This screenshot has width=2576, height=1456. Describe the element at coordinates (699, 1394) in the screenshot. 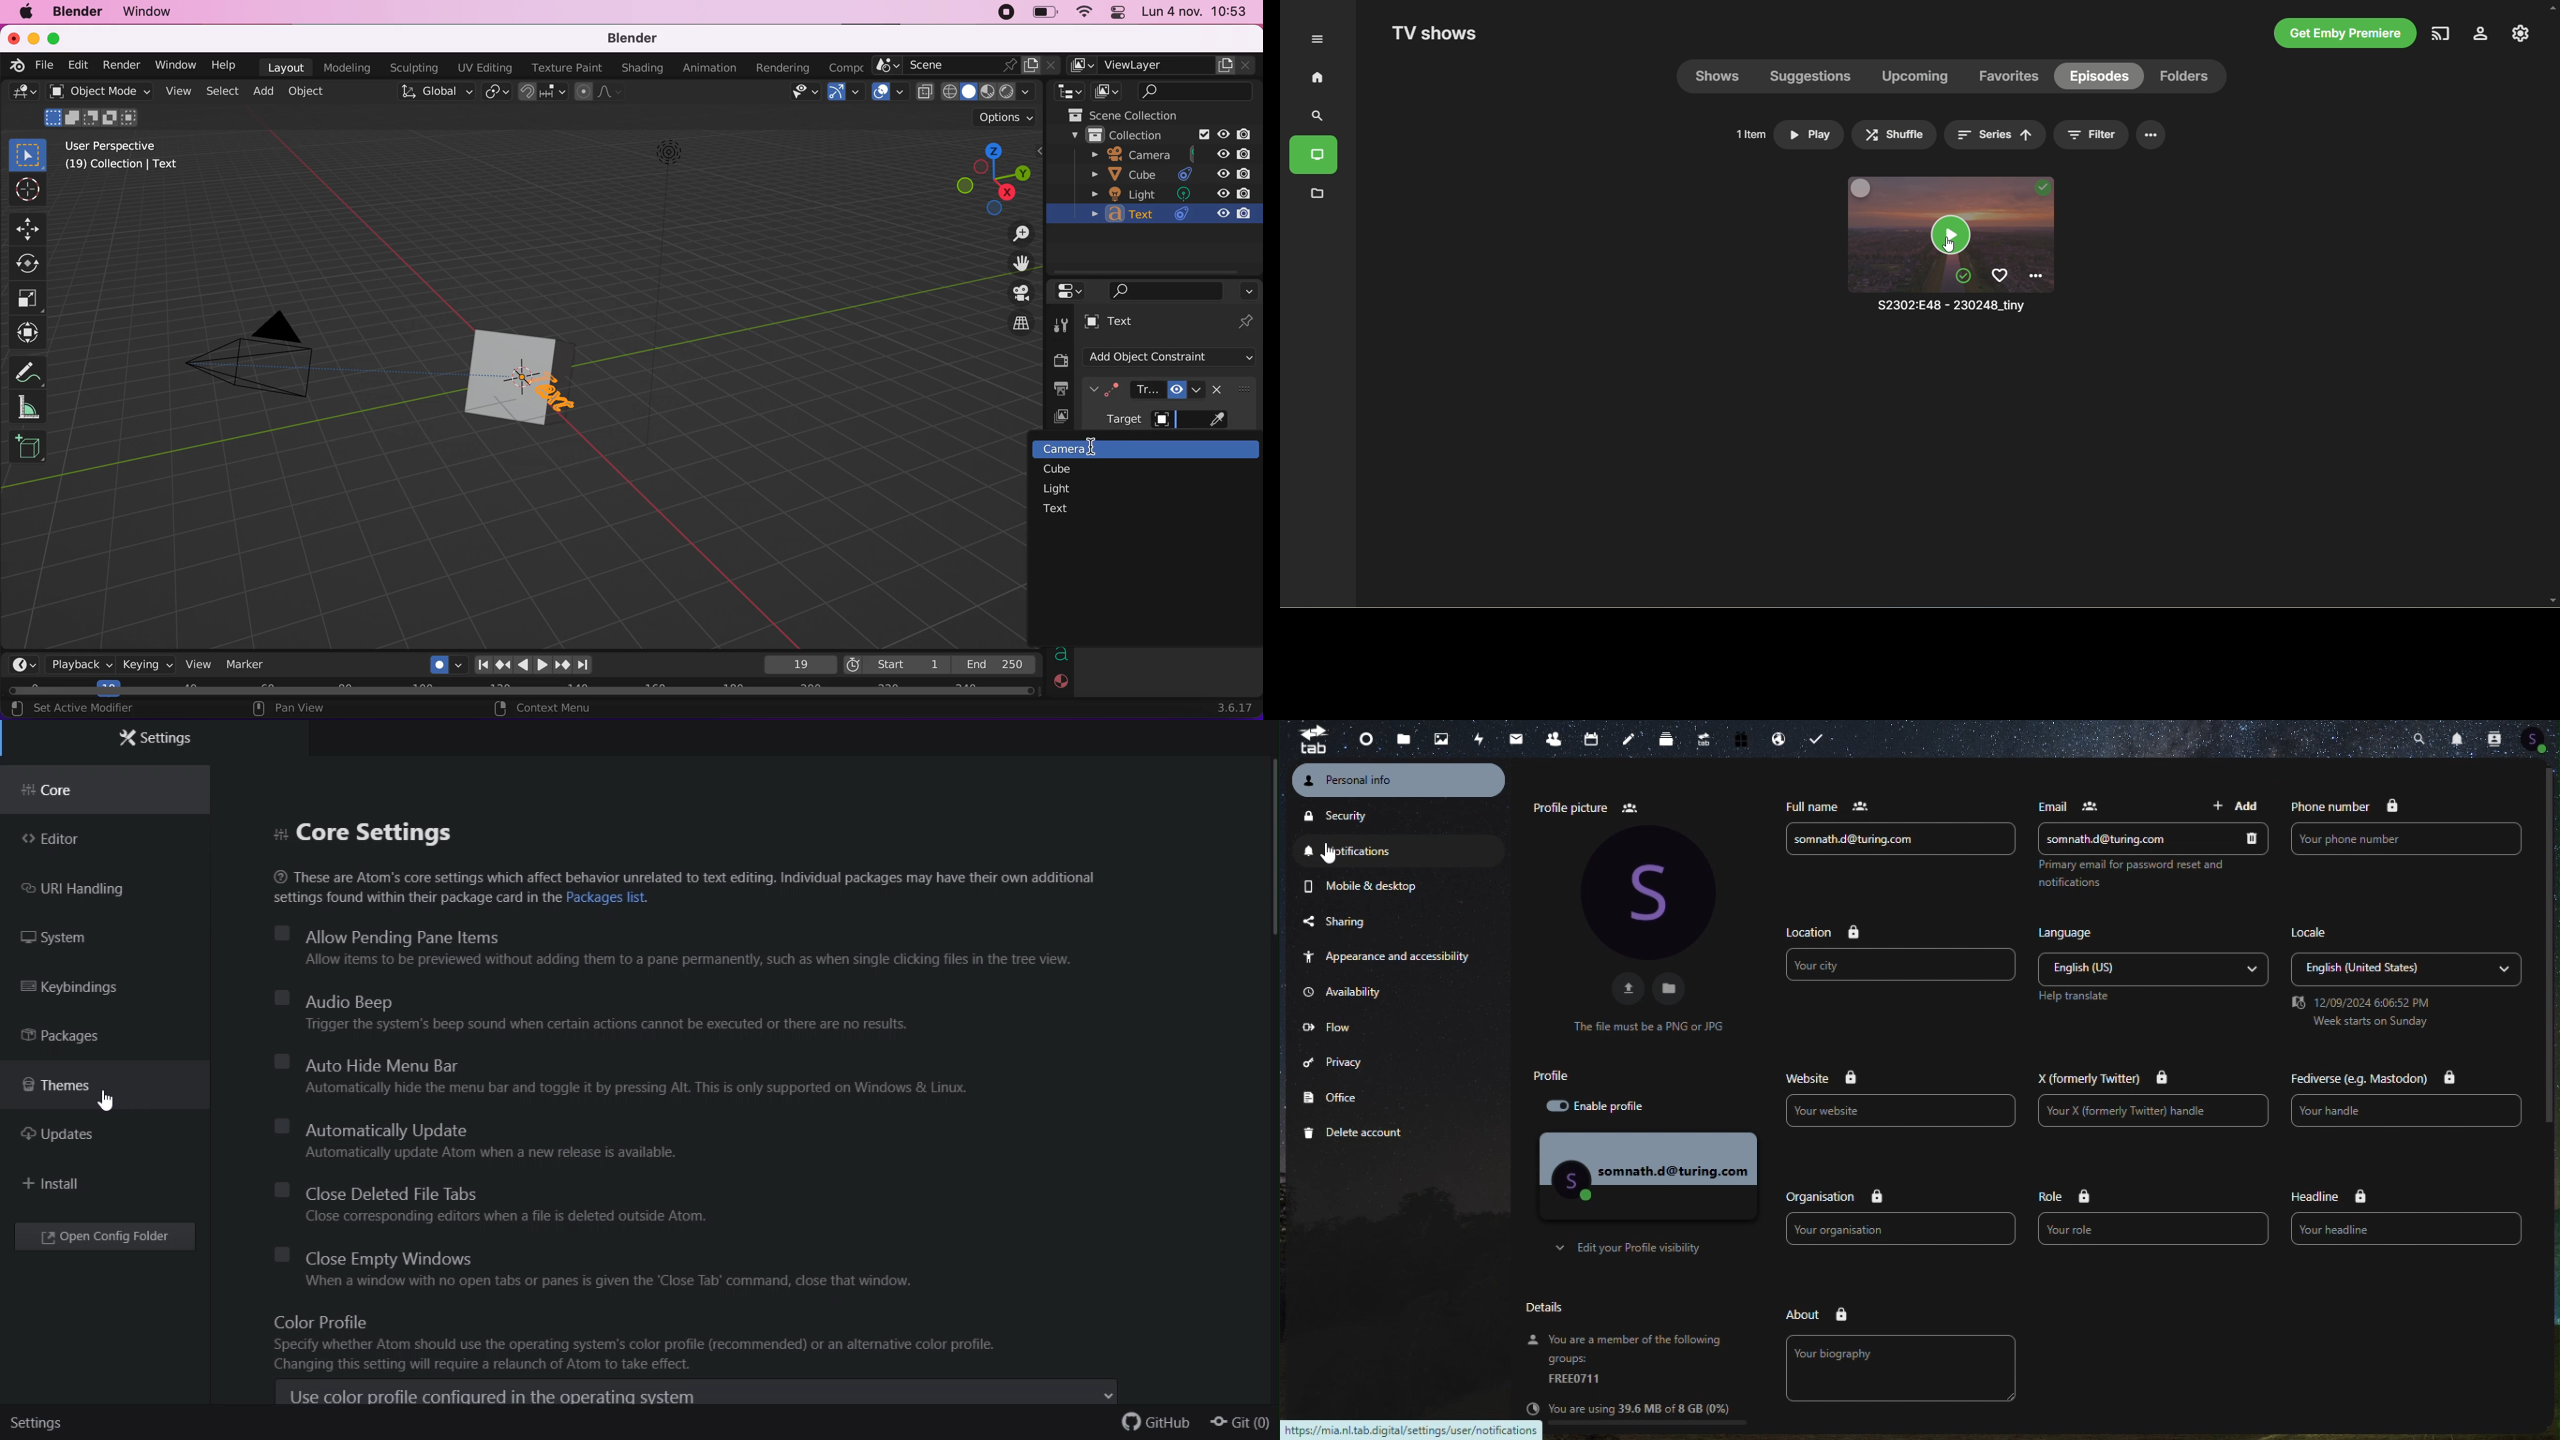

I see `Use color profile confiaured in the operatina svstem` at that location.